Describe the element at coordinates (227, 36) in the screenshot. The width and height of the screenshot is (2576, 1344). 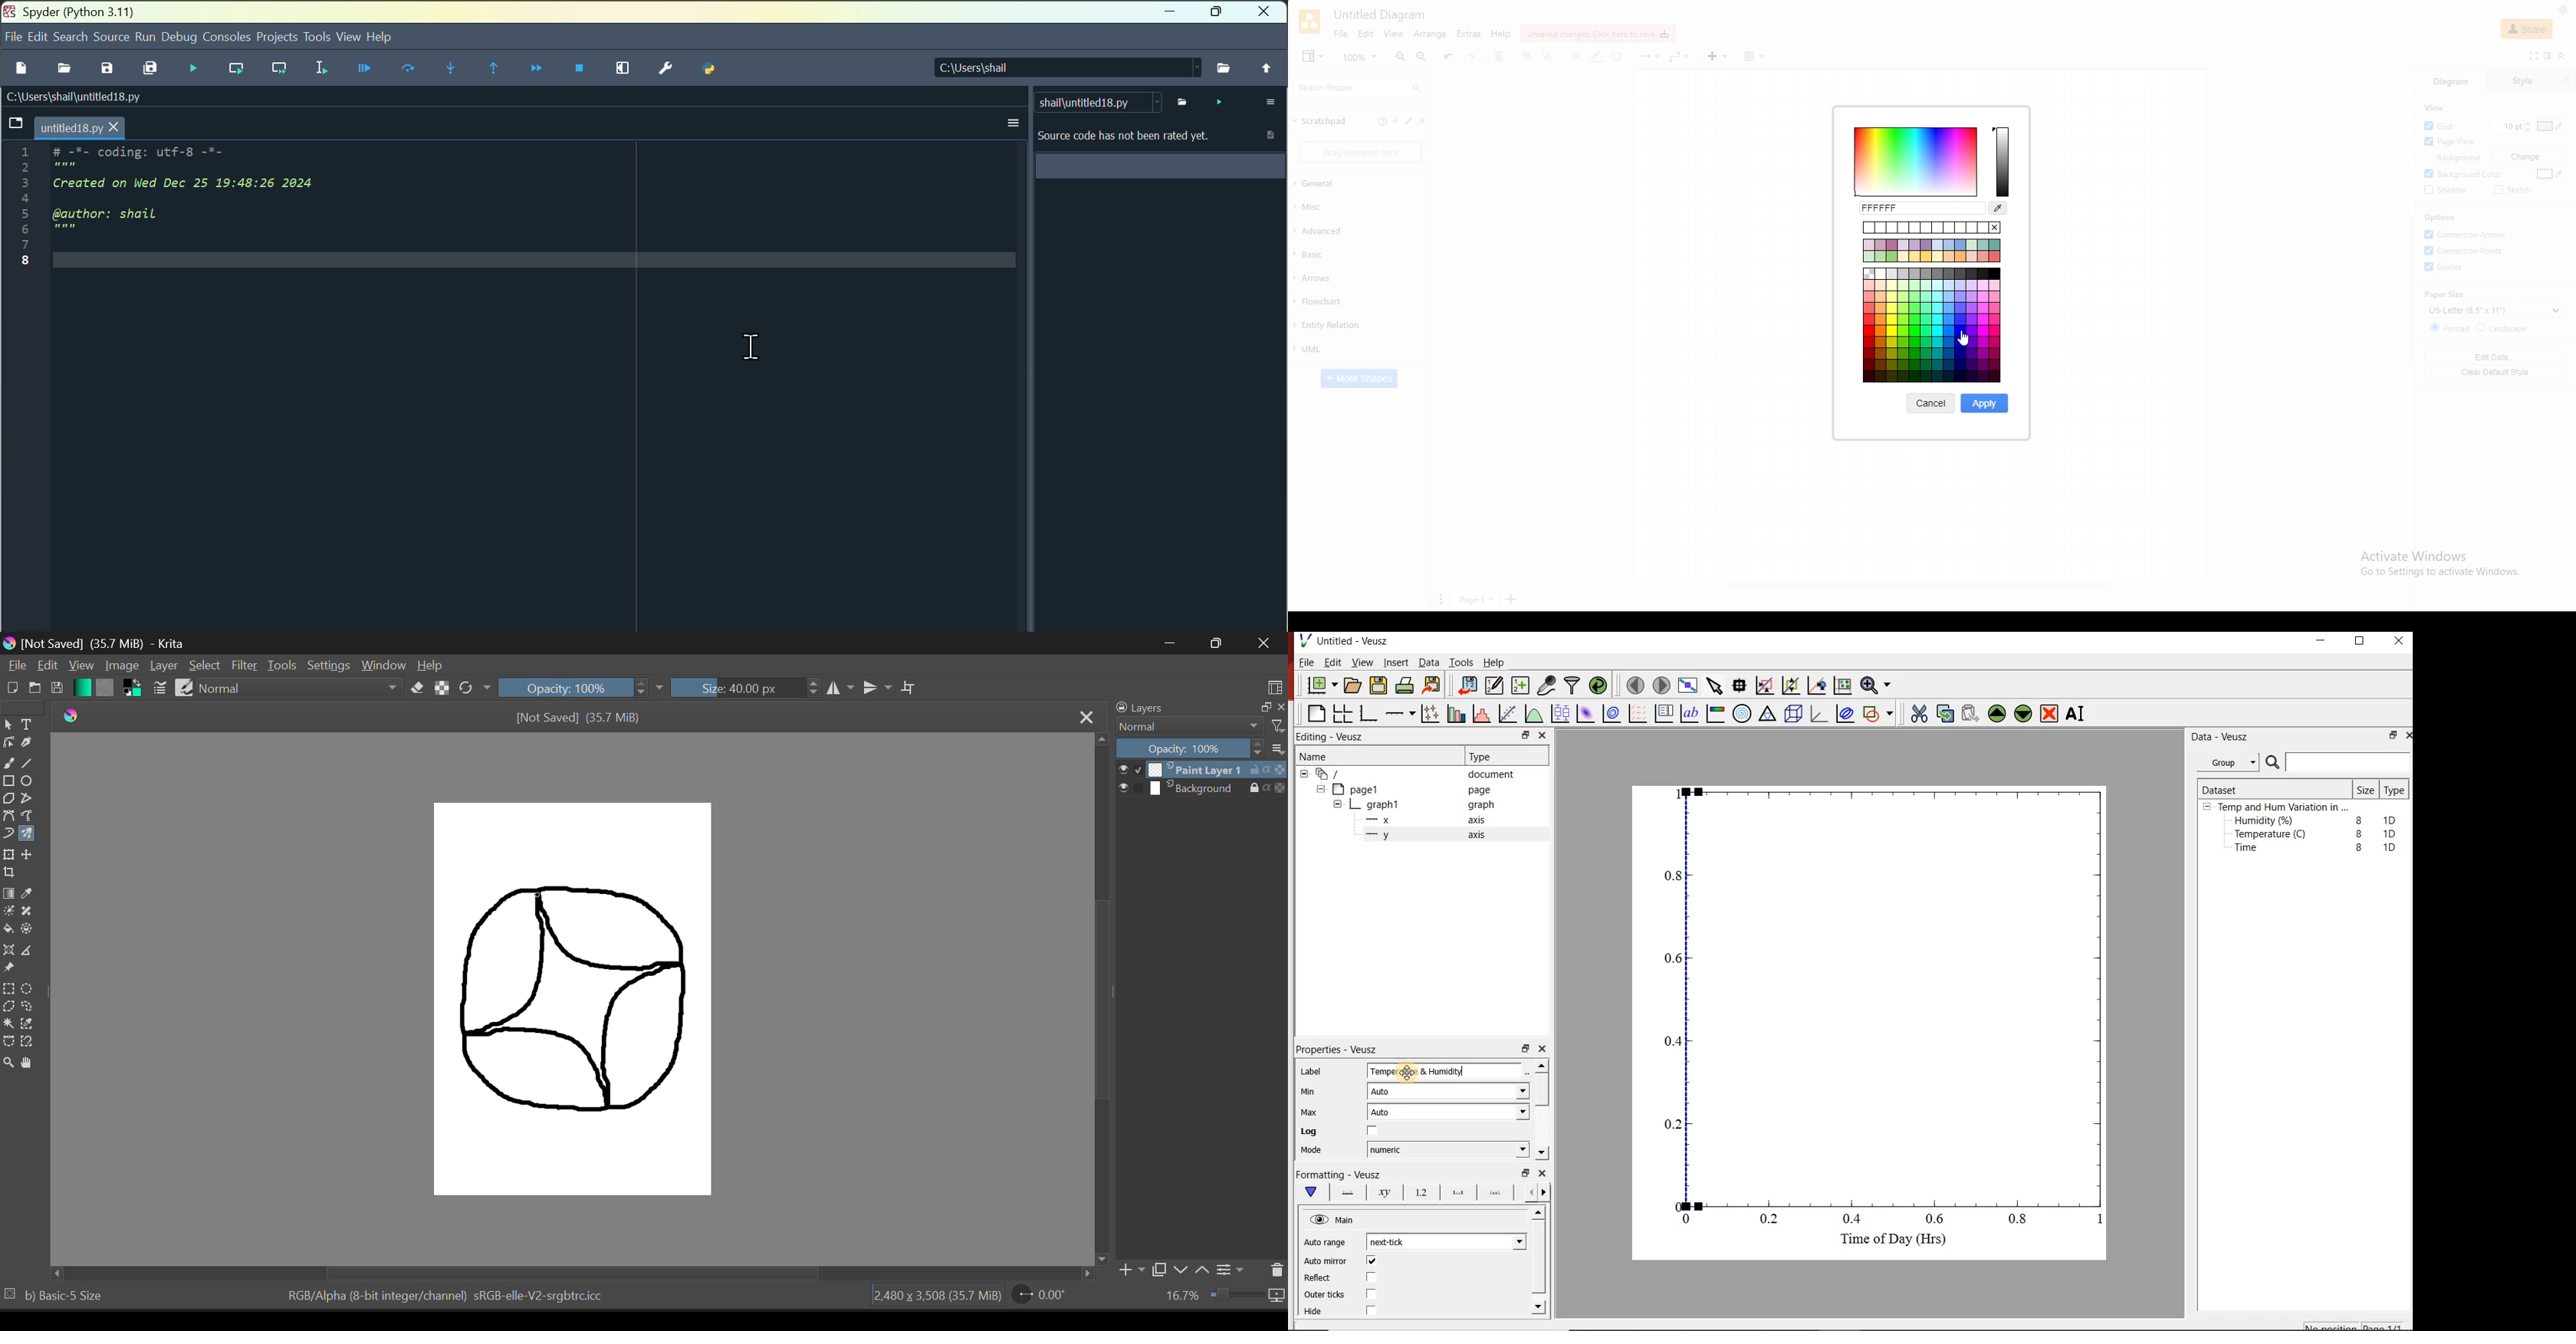
I see `Console` at that location.